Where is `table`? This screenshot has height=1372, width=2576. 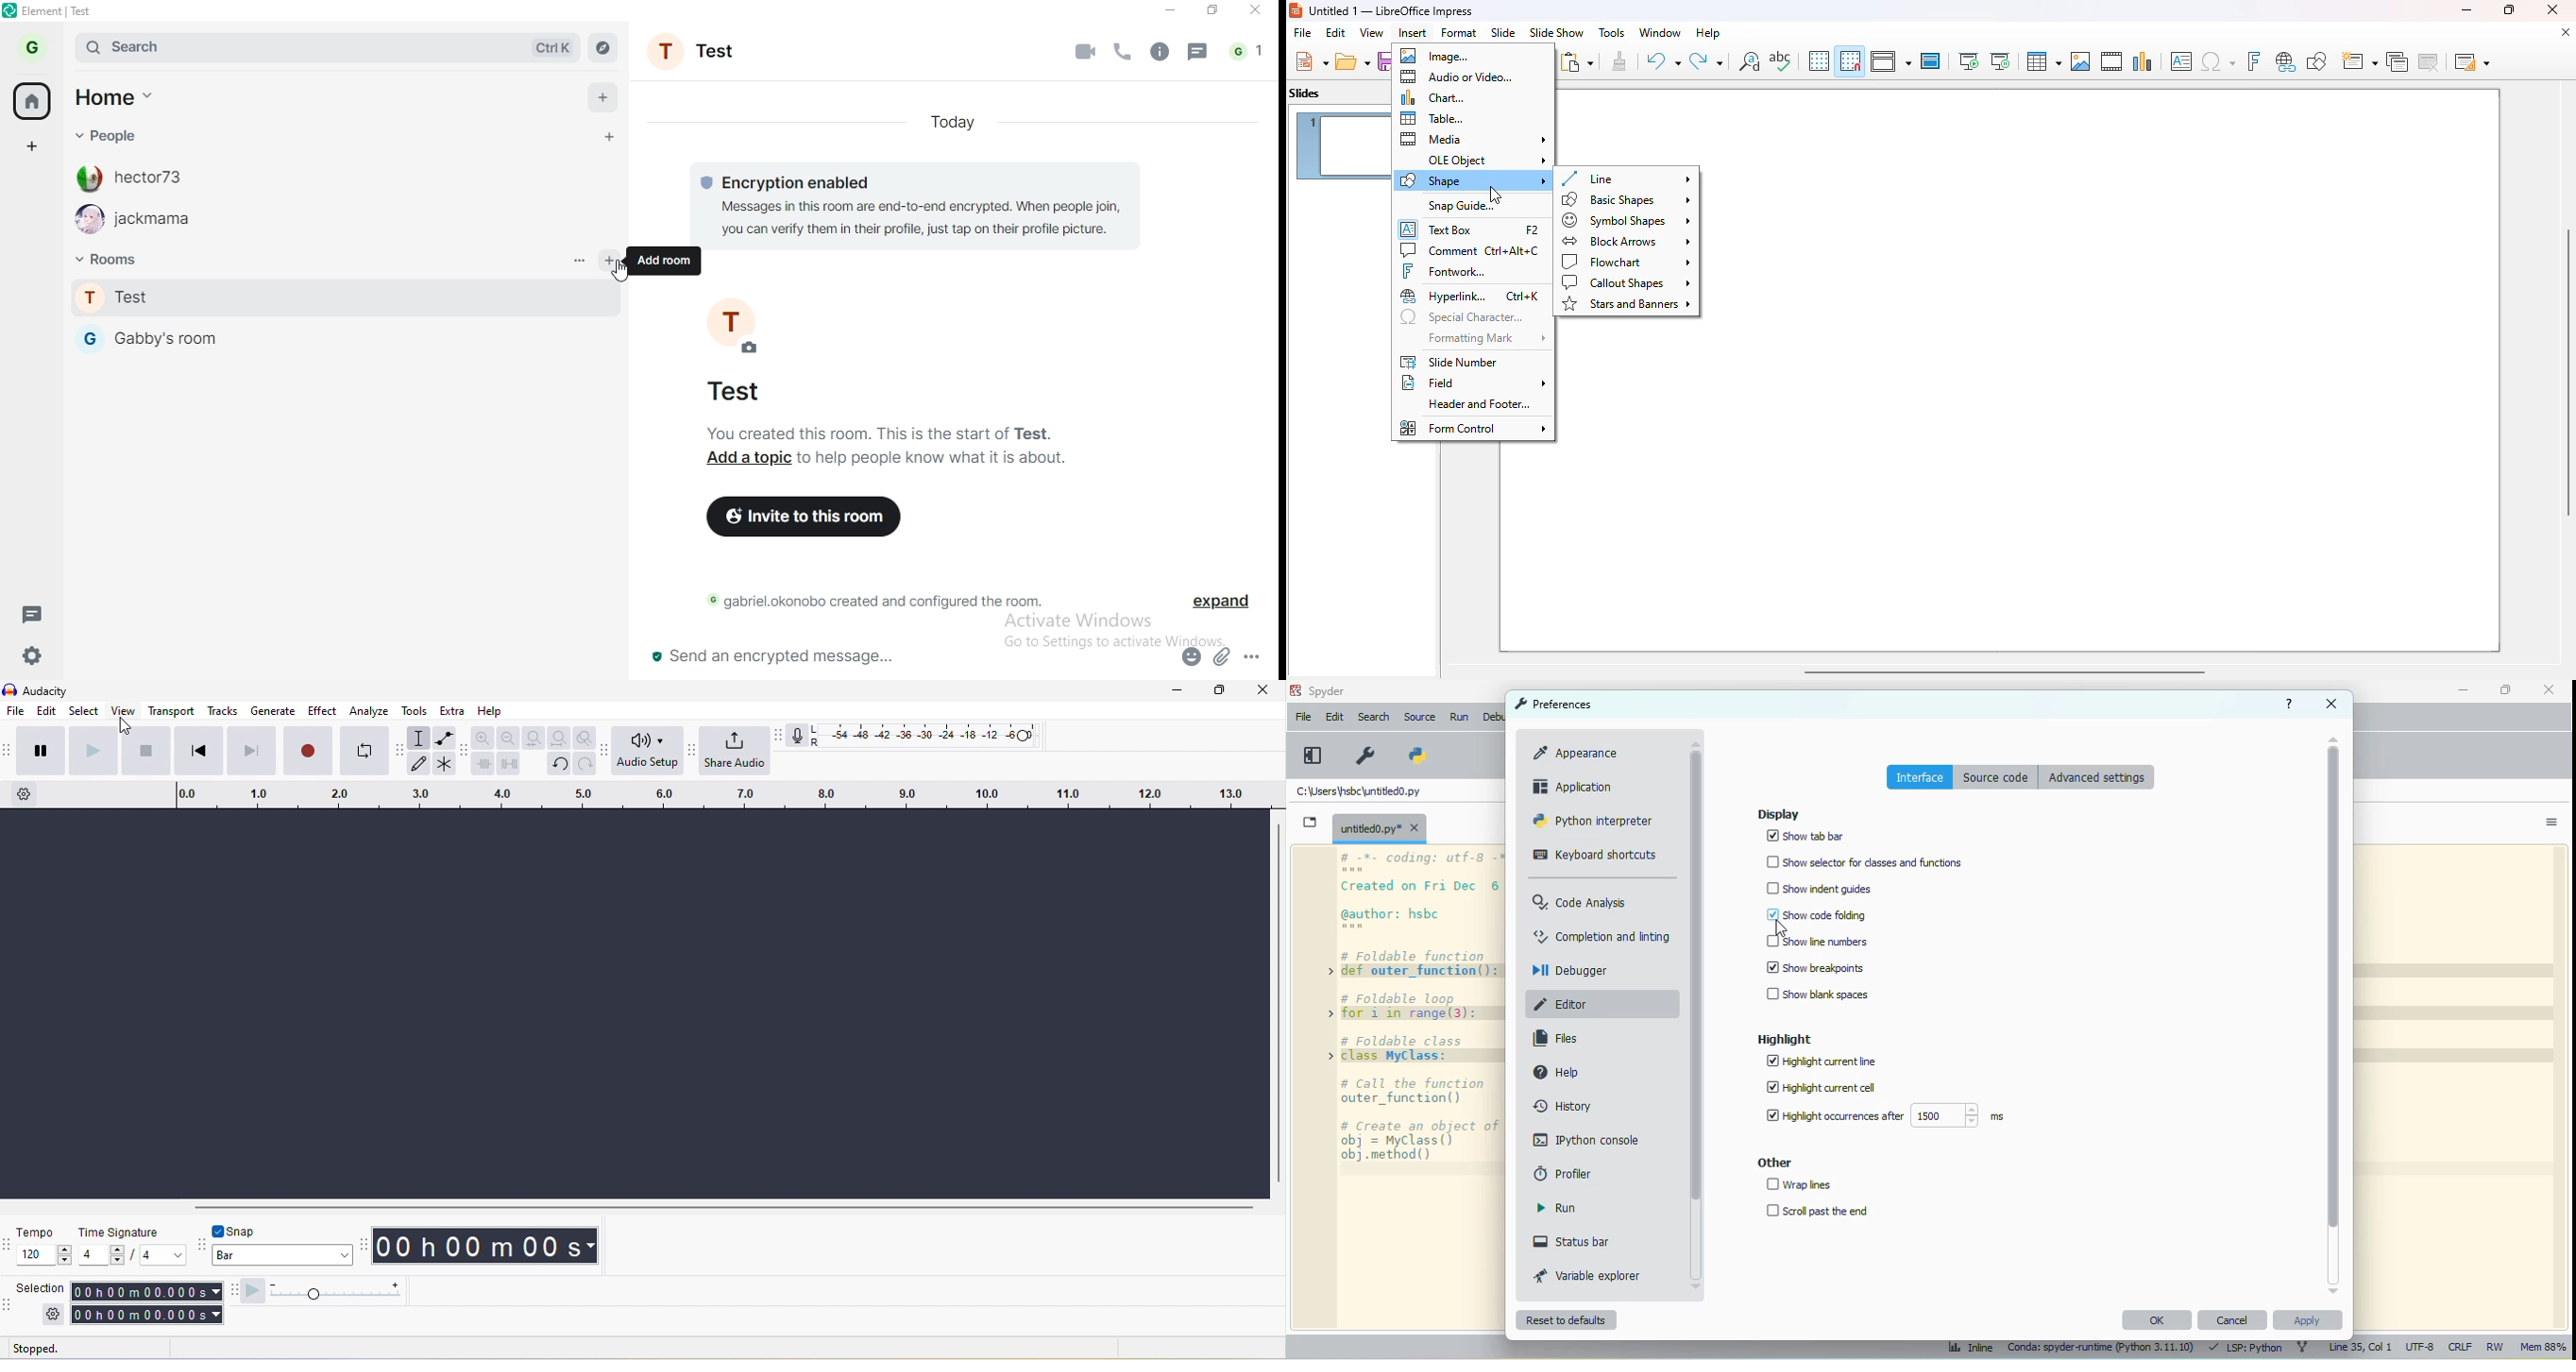
table is located at coordinates (2042, 61).